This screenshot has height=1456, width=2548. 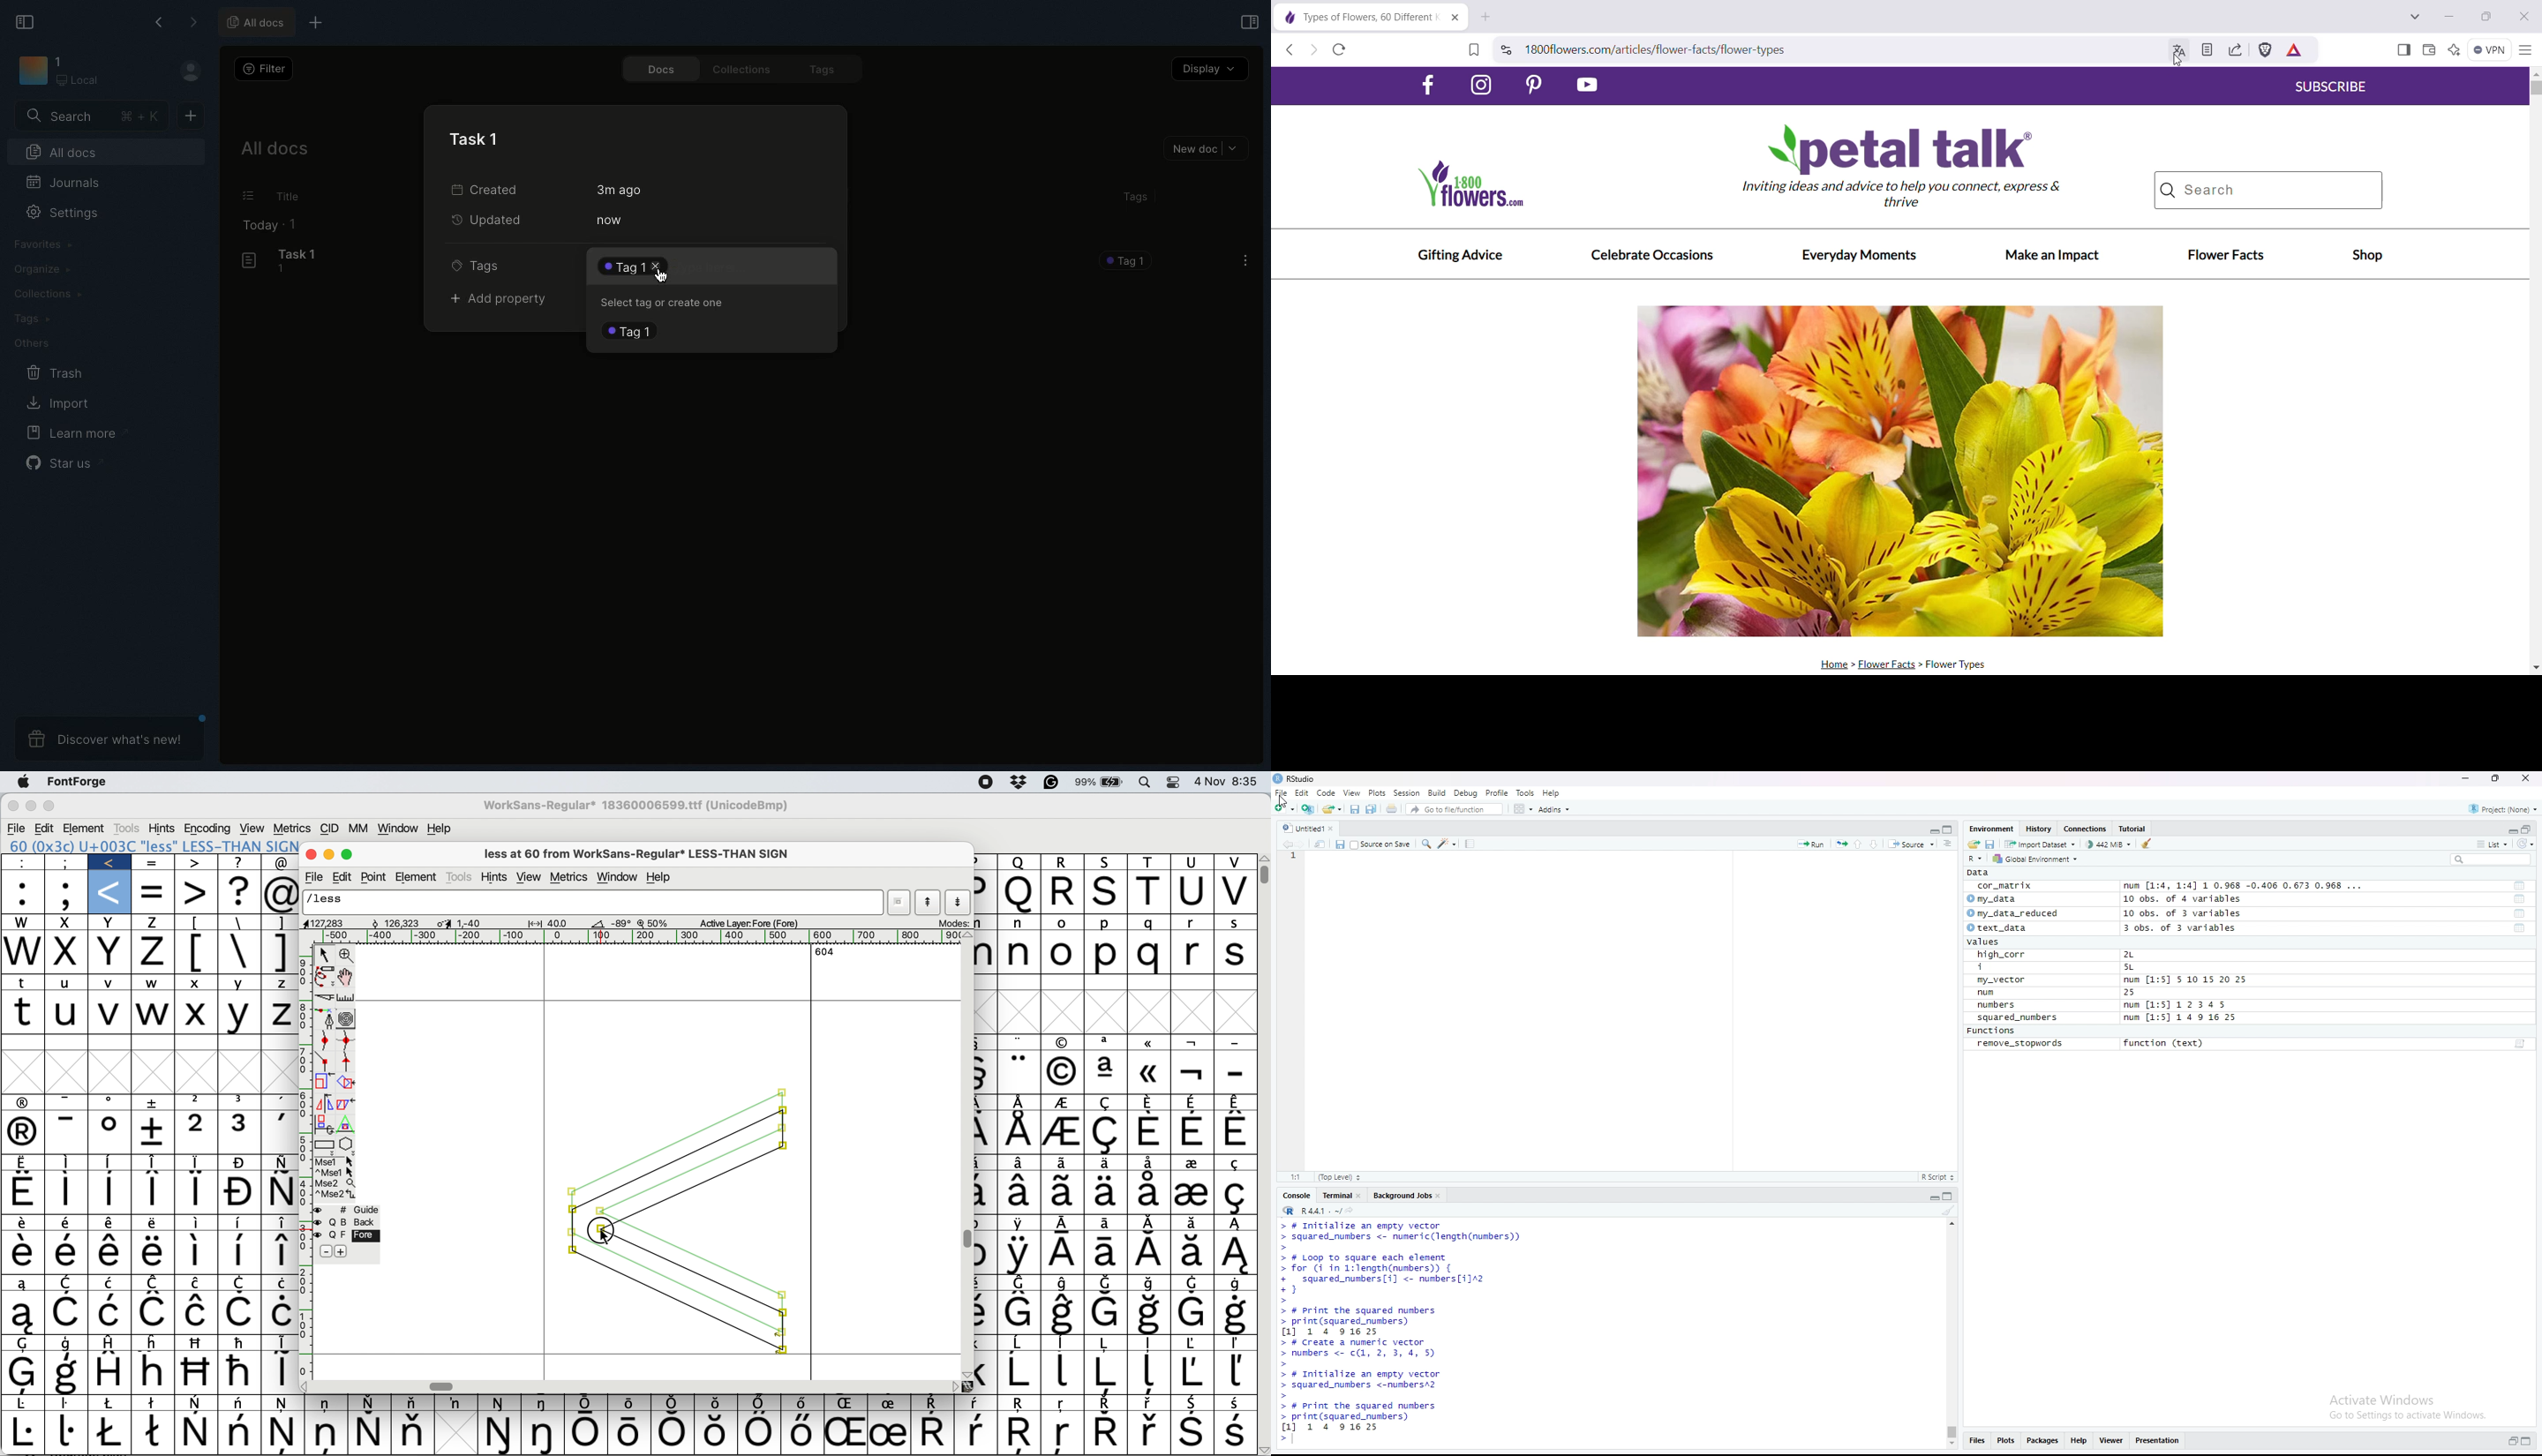 I want to click on minimize, so click(x=1932, y=830).